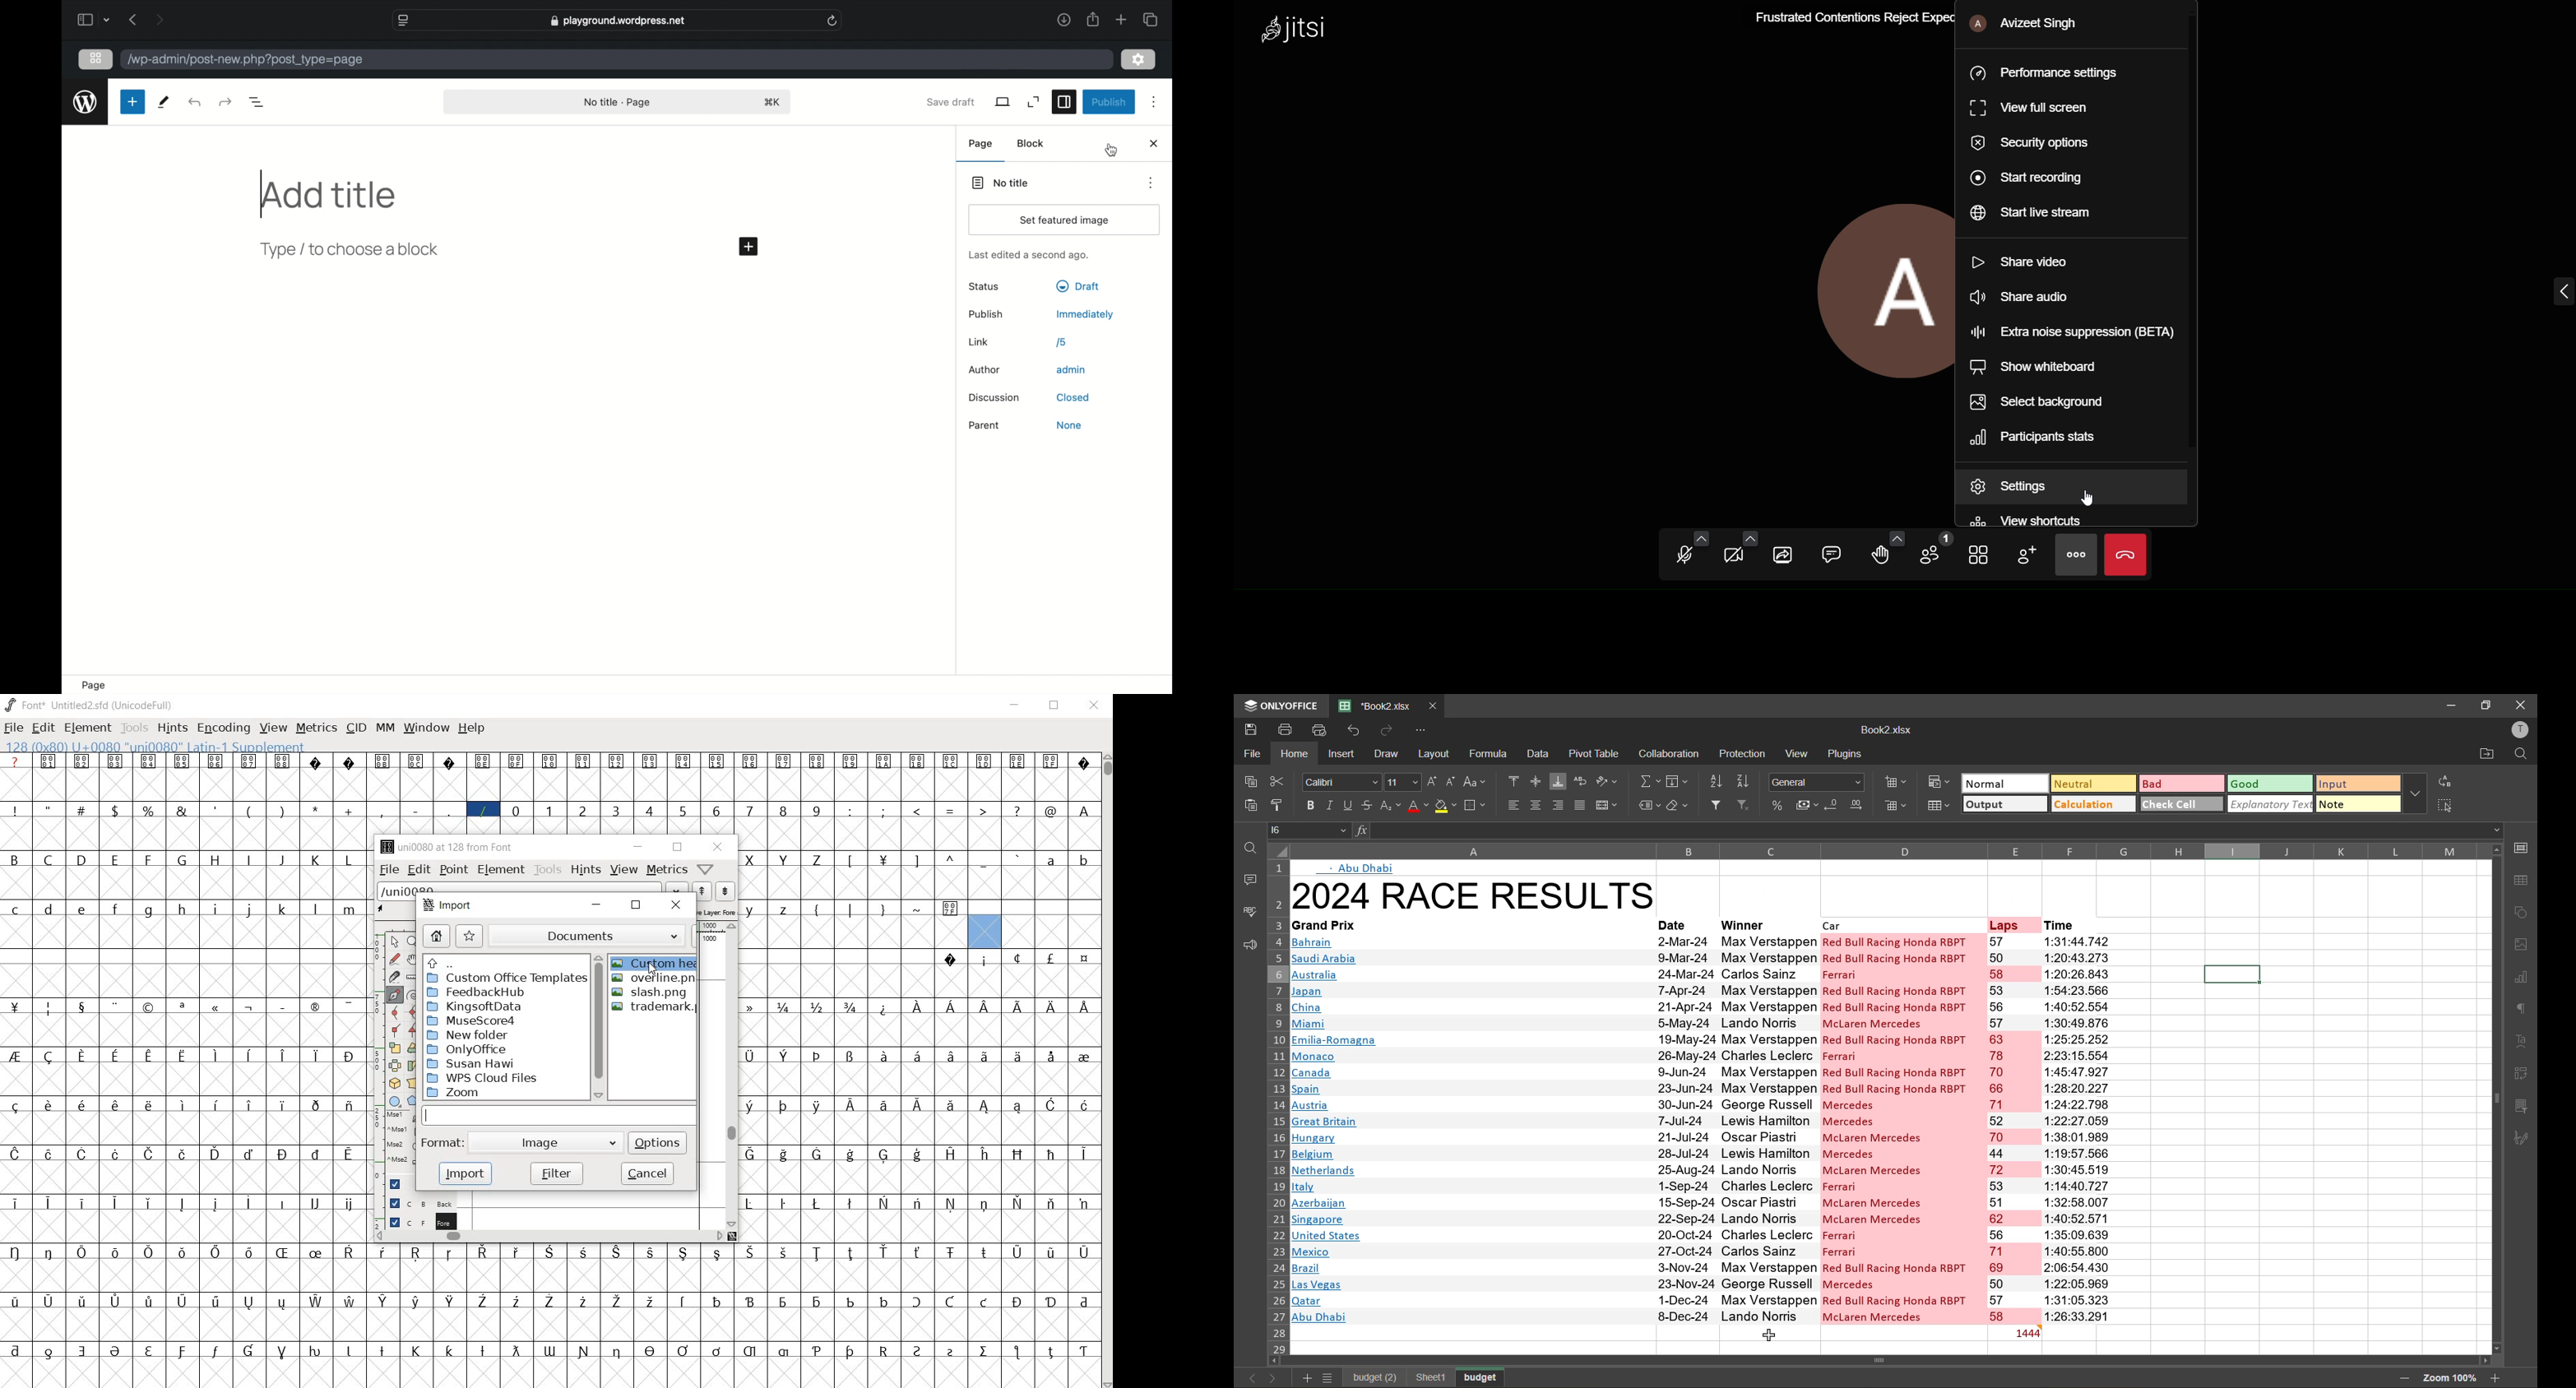 The height and width of the screenshot is (1400, 2576). What do you see at coordinates (1389, 755) in the screenshot?
I see `draw` at bounding box center [1389, 755].